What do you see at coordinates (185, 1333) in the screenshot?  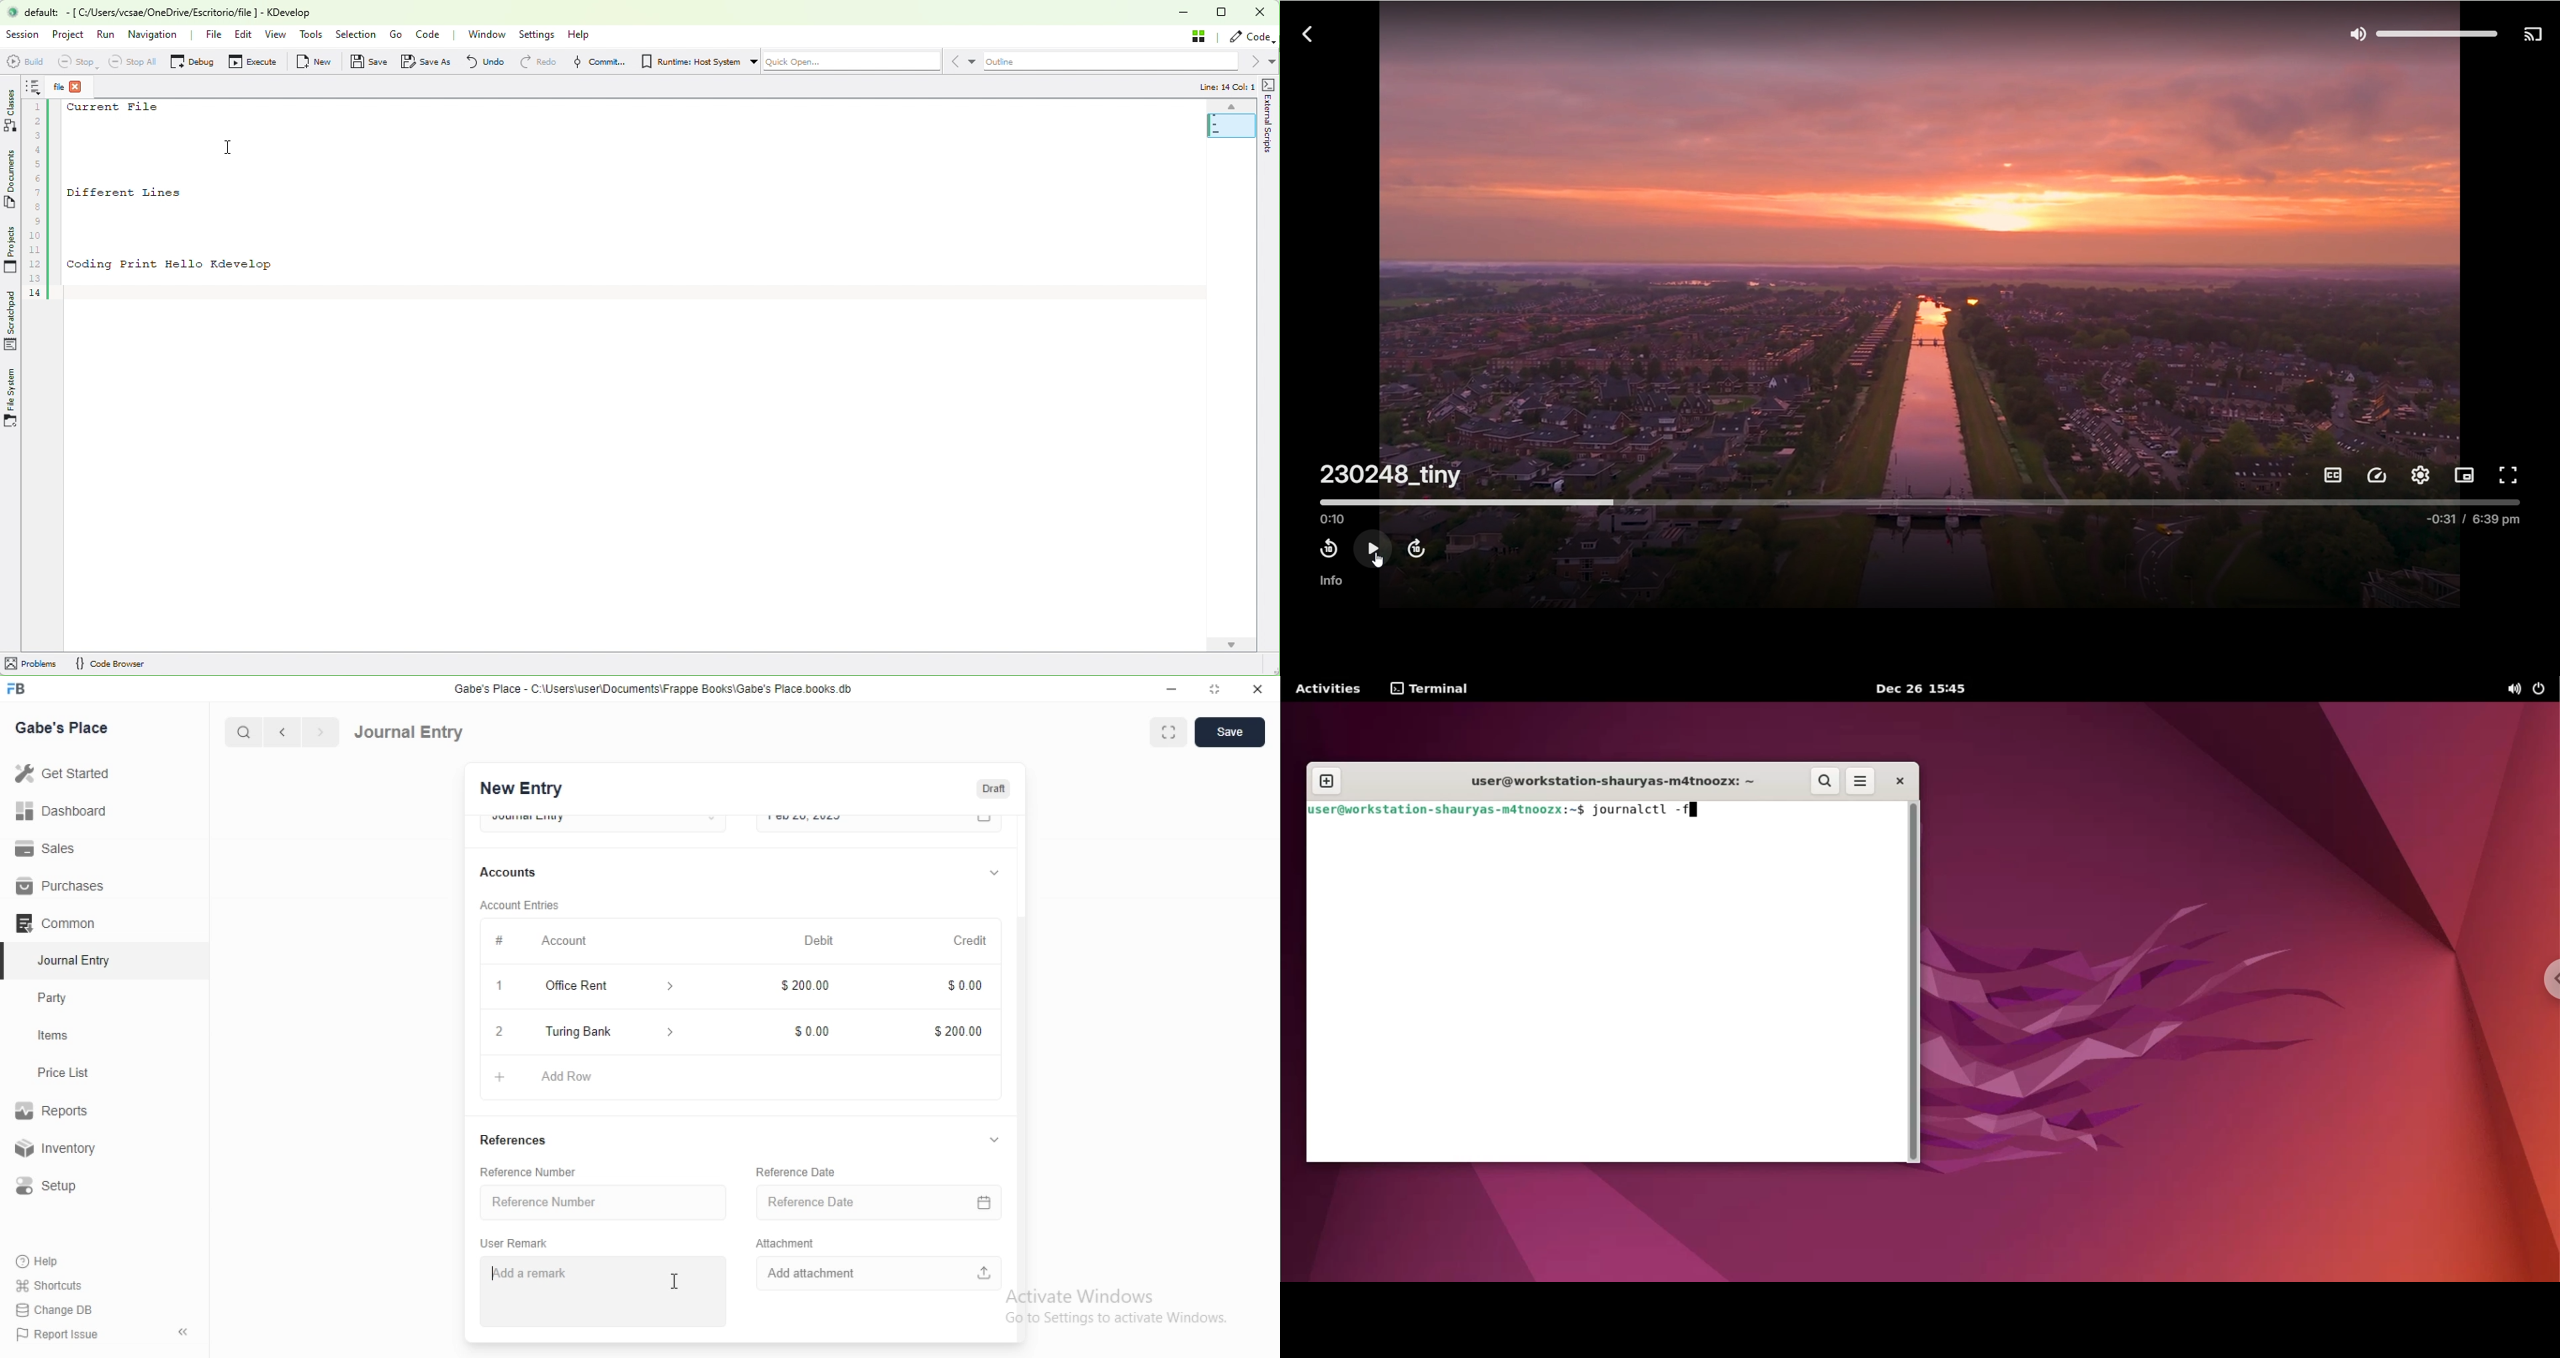 I see `«` at bounding box center [185, 1333].